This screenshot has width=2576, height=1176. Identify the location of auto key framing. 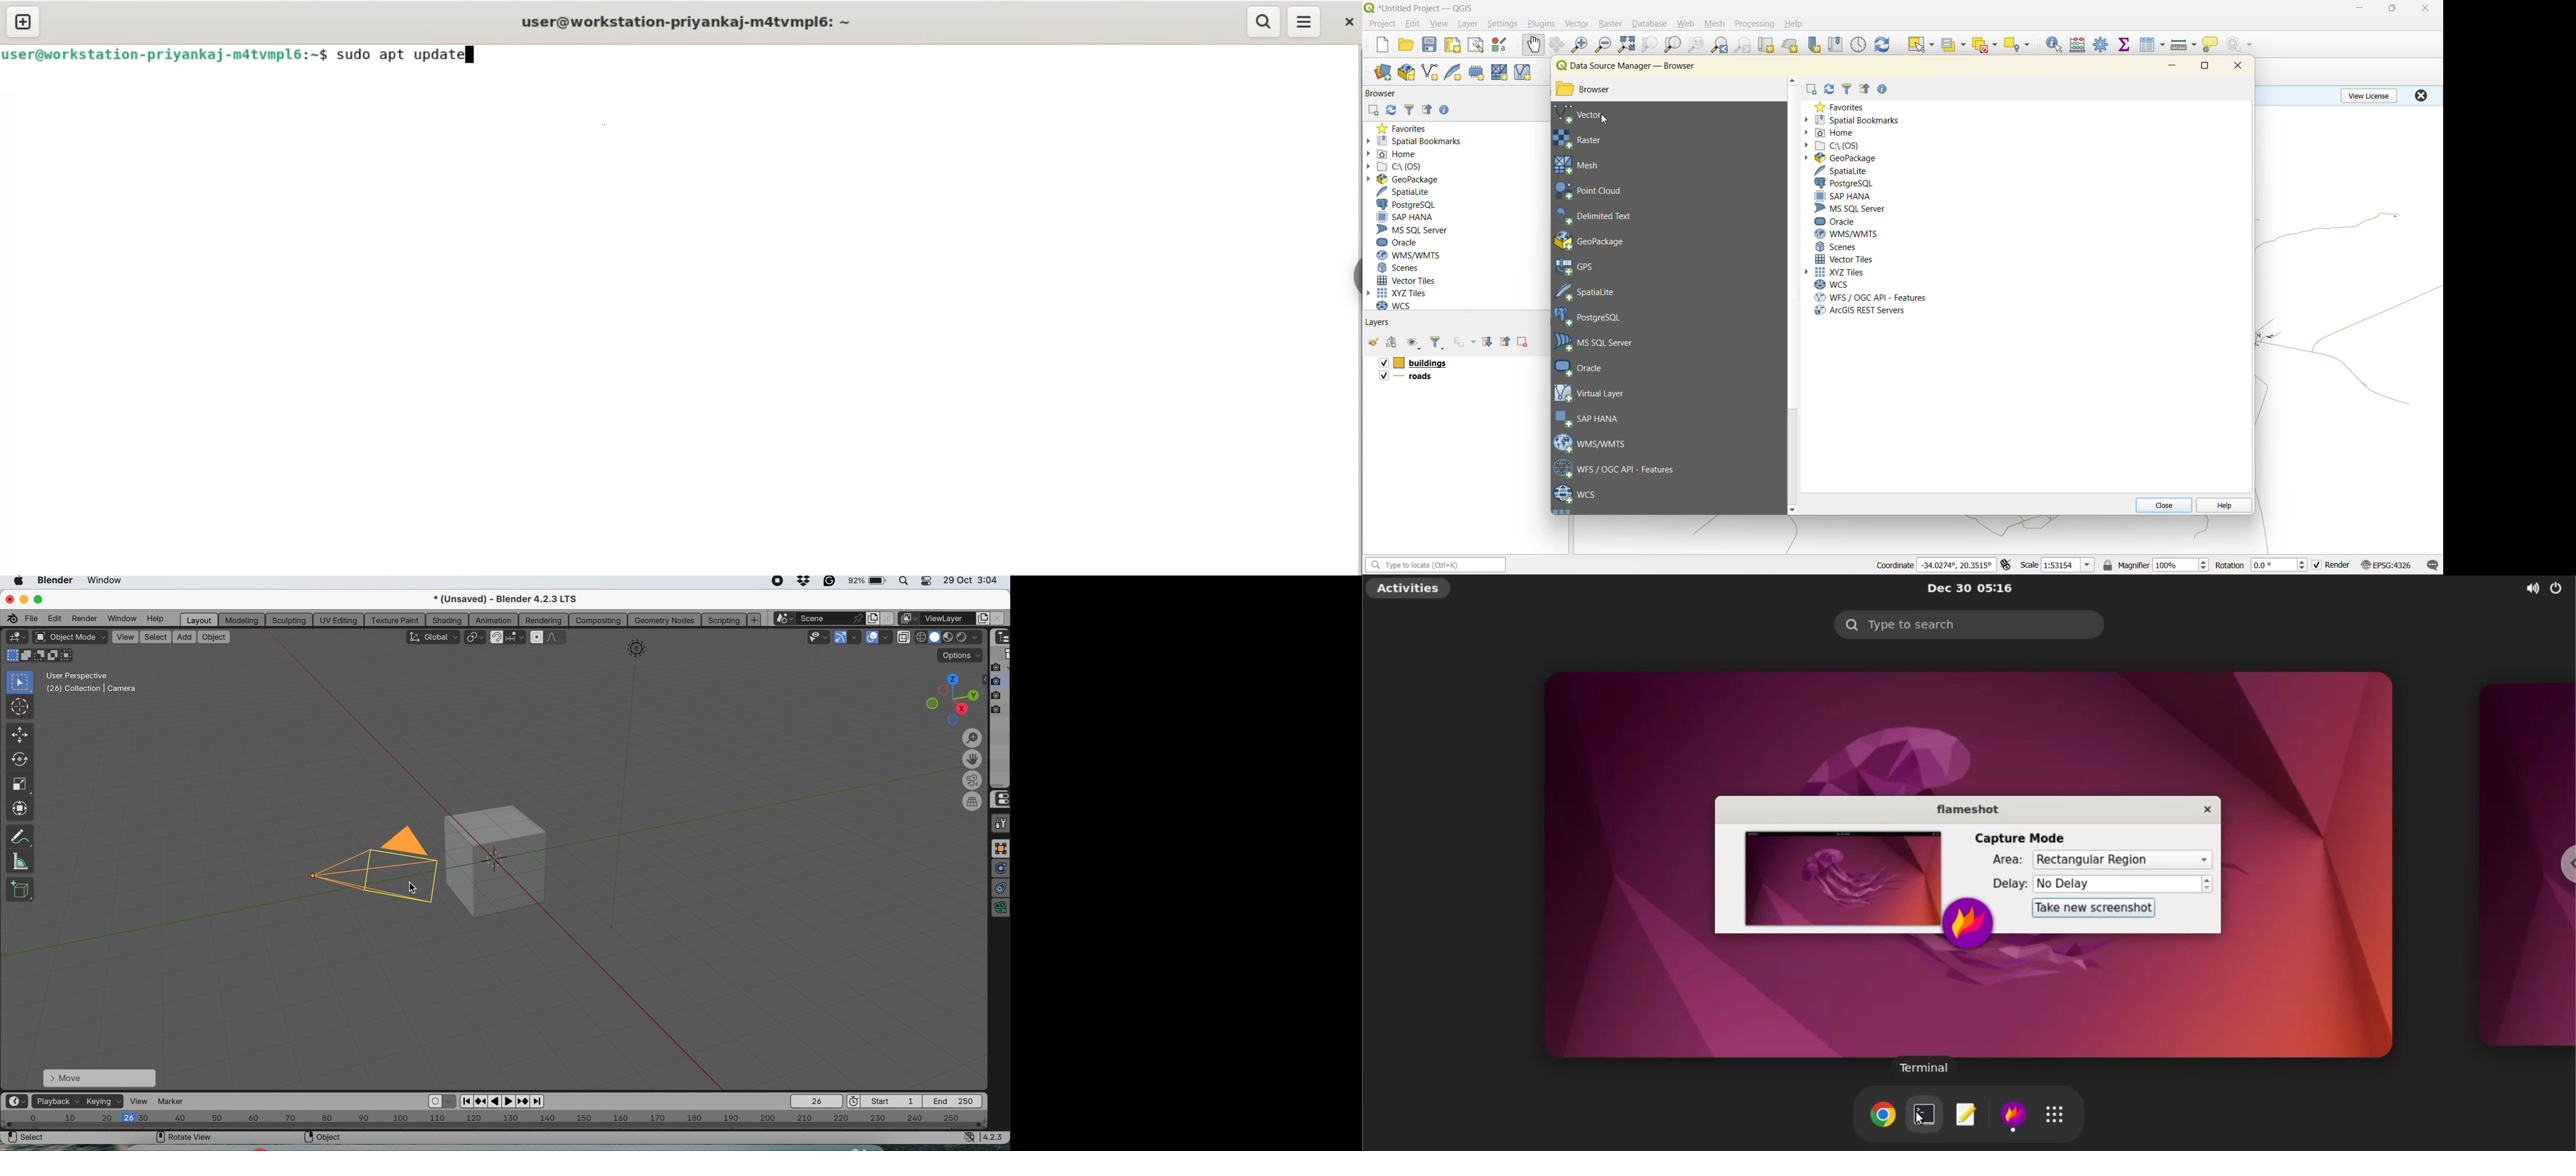
(451, 1101).